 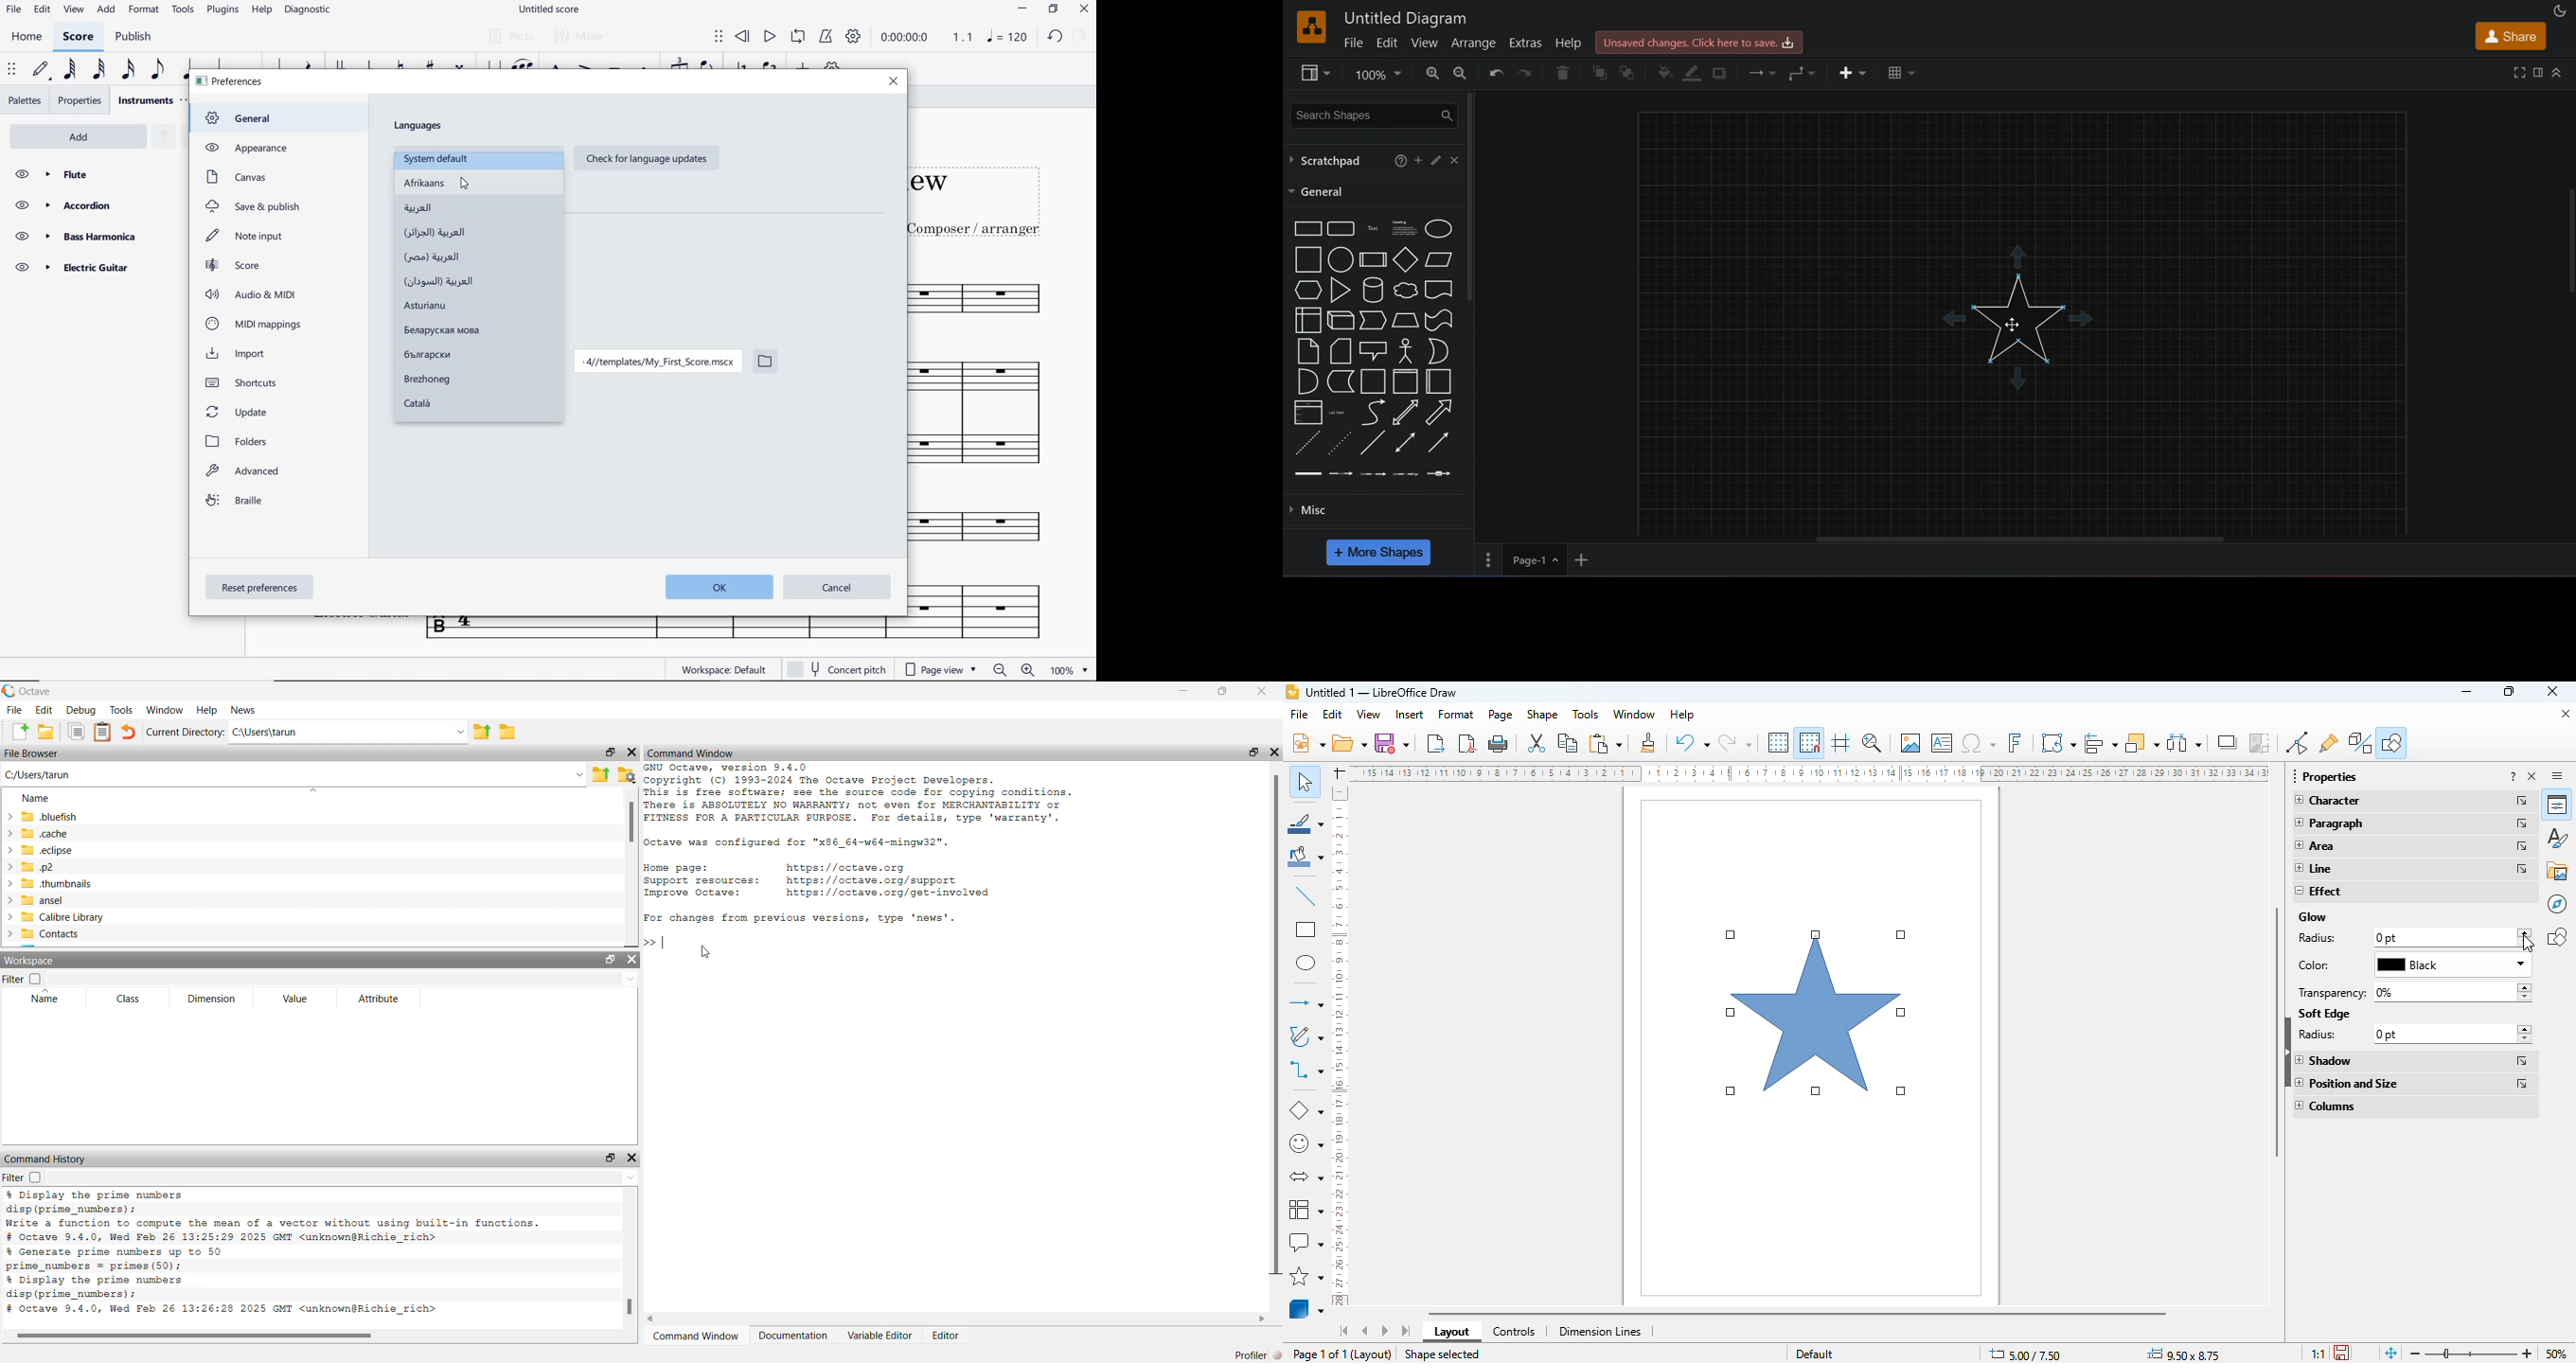 What do you see at coordinates (1979, 743) in the screenshot?
I see `insert special characters` at bounding box center [1979, 743].